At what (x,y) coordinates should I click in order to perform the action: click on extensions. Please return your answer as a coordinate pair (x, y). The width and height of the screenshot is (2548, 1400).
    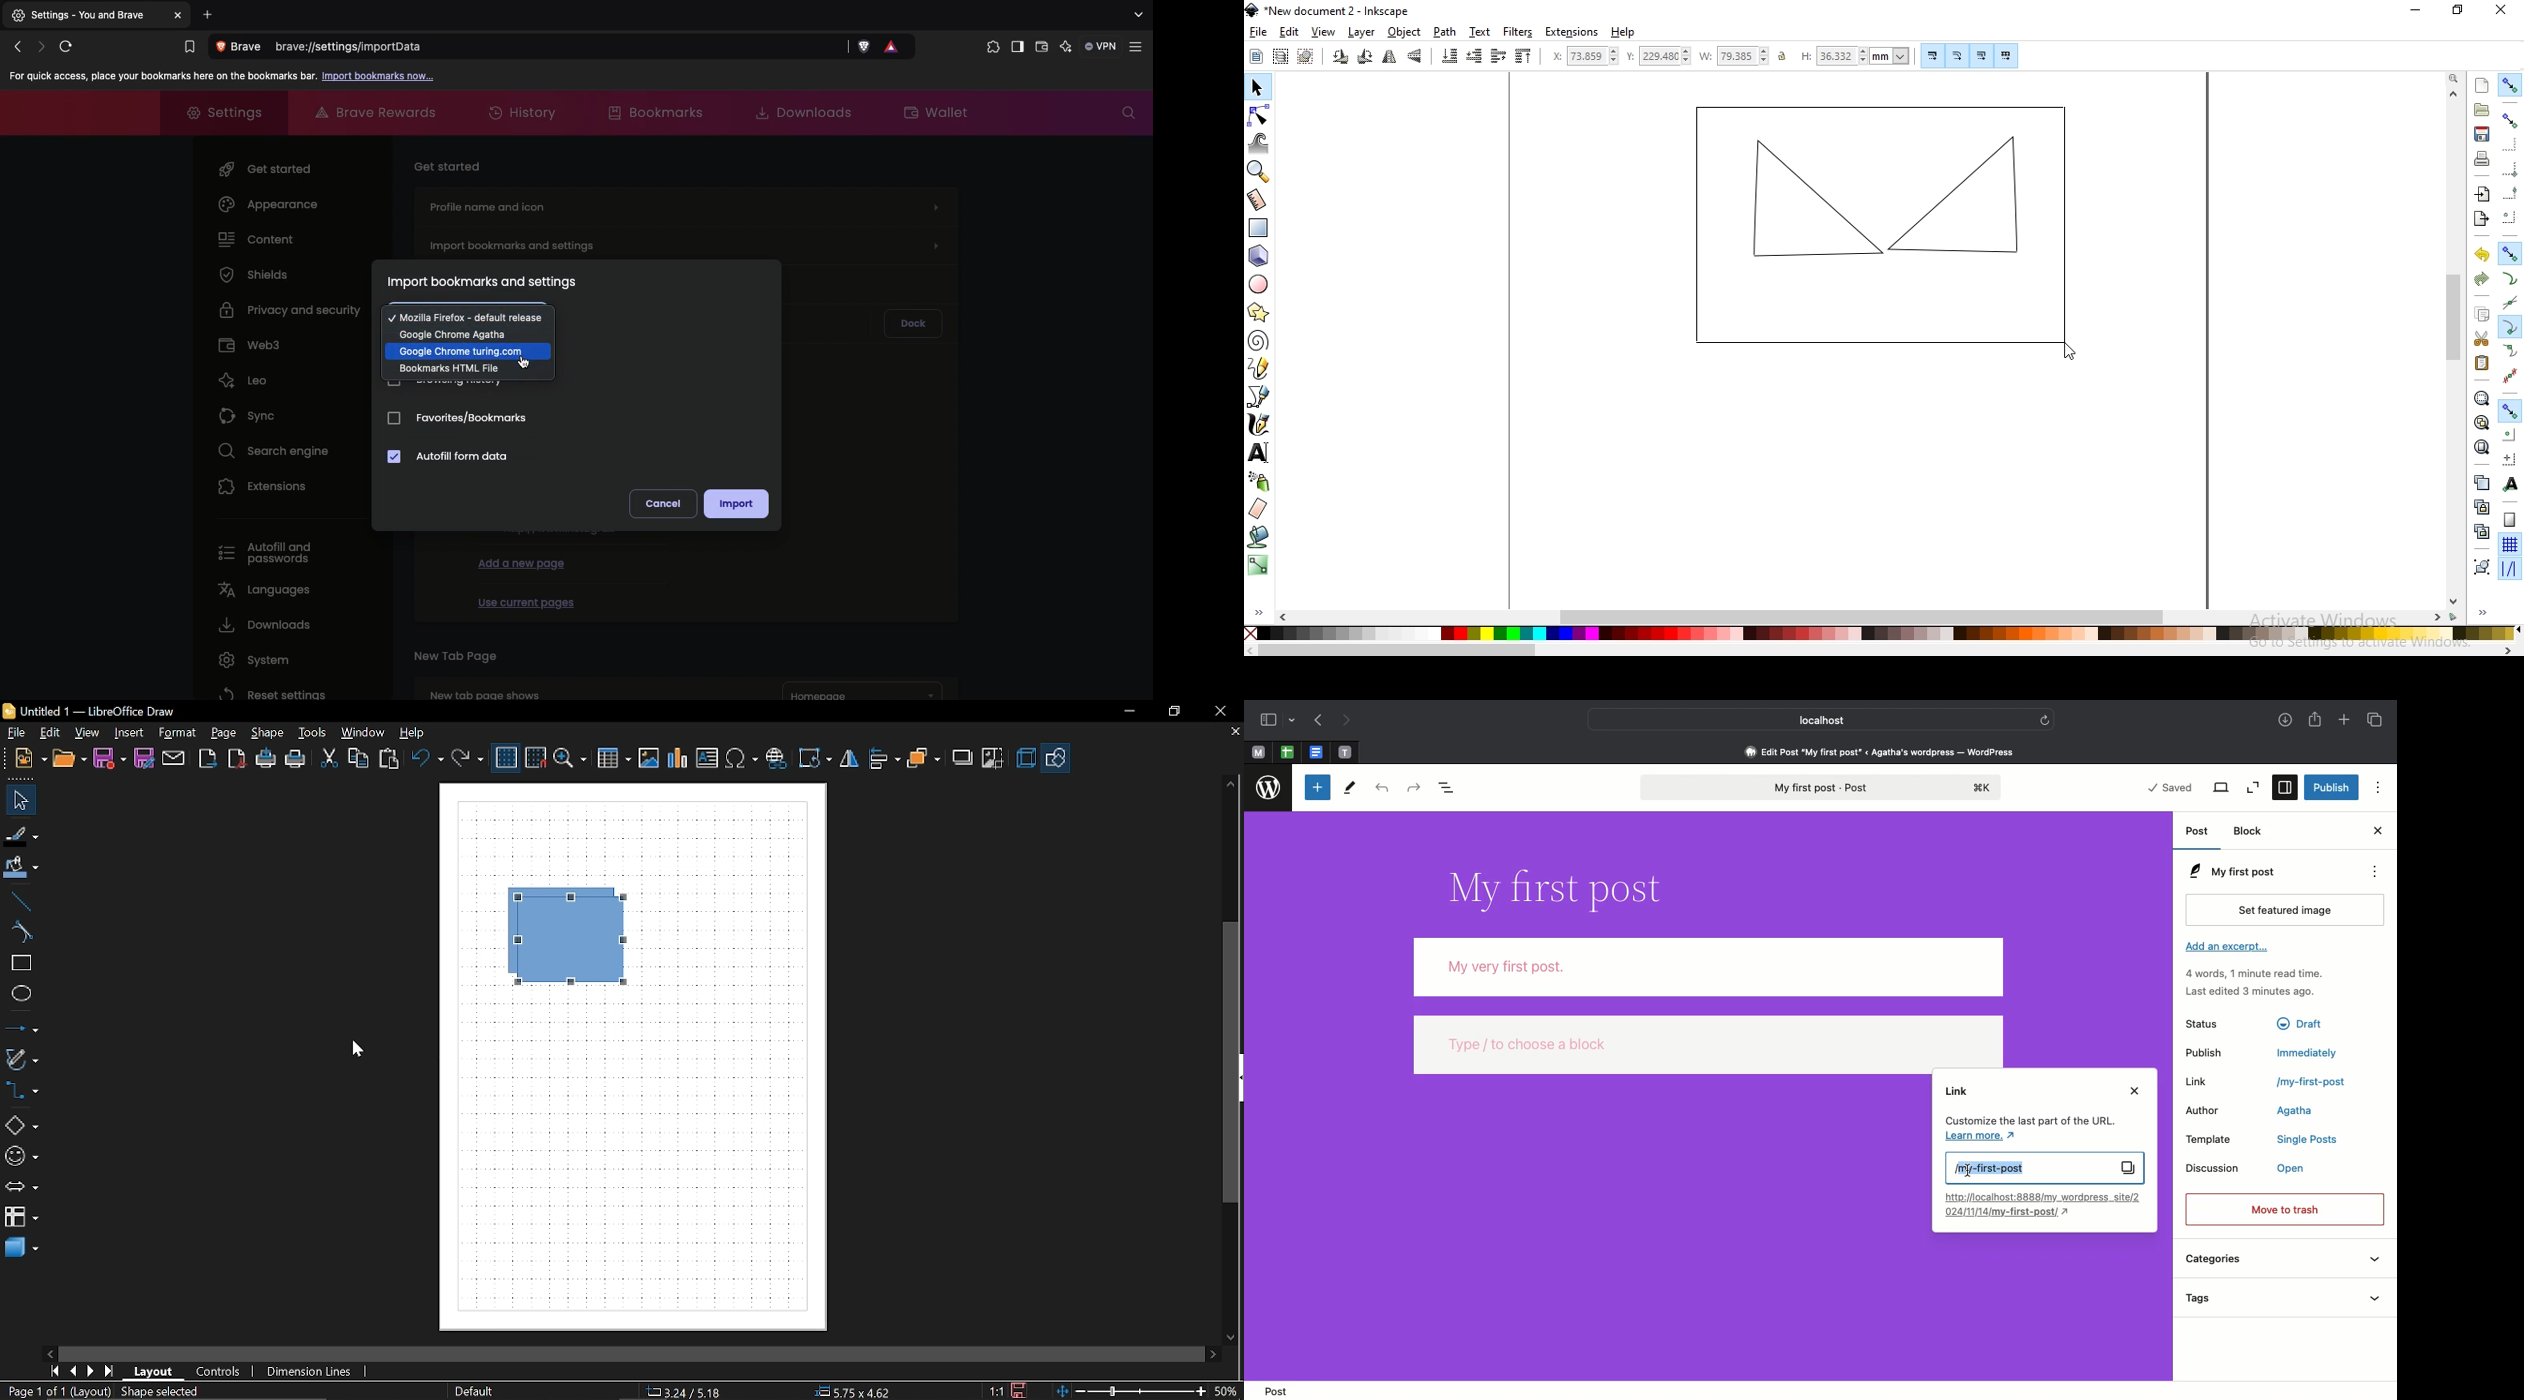
    Looking at the image, I should click on (1572, 33).